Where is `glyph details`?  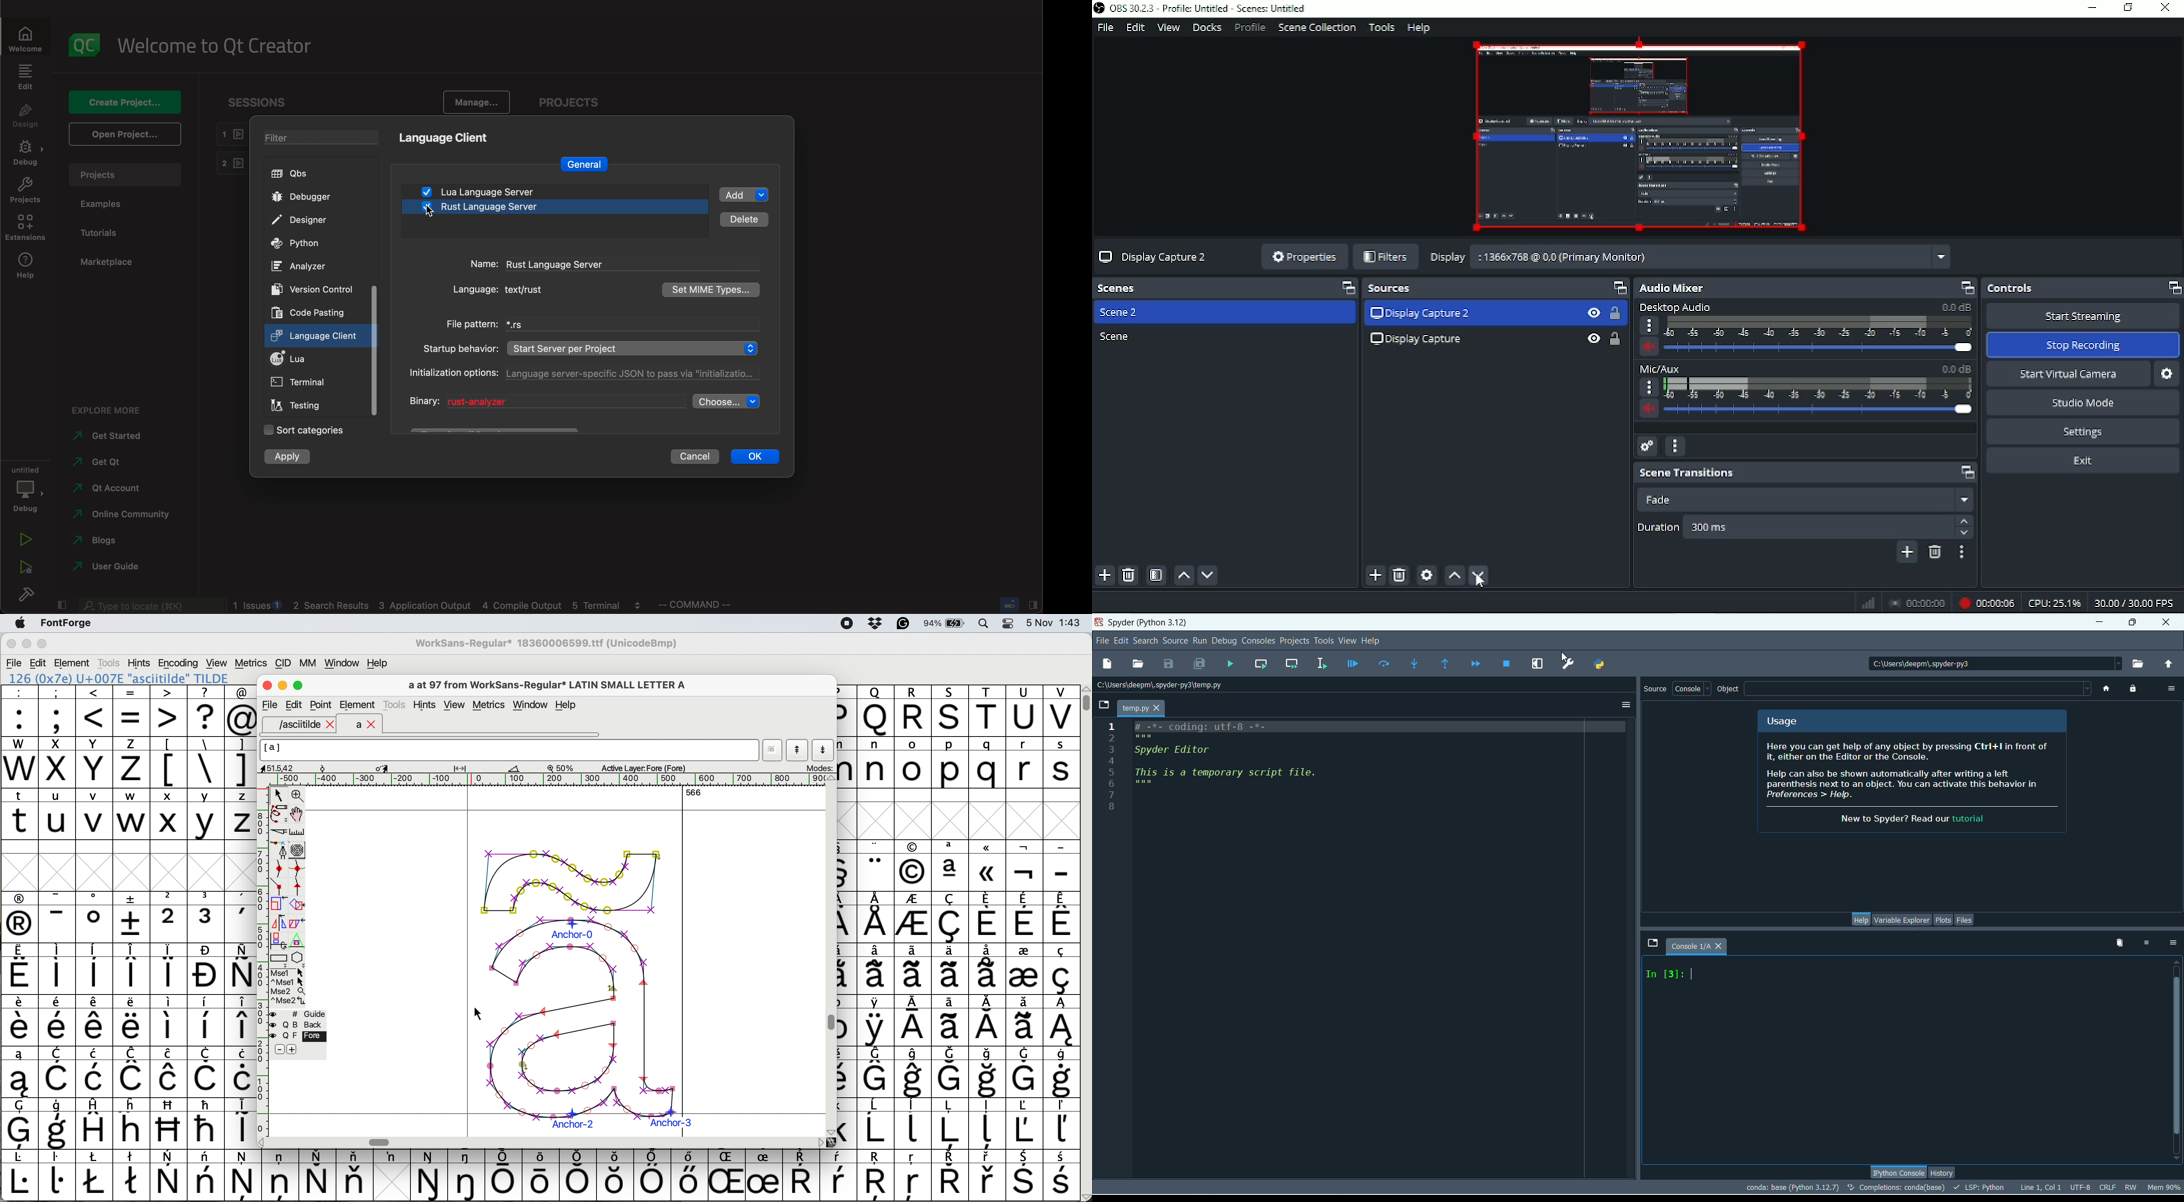 glyph details is located at coordinates (395, 767).